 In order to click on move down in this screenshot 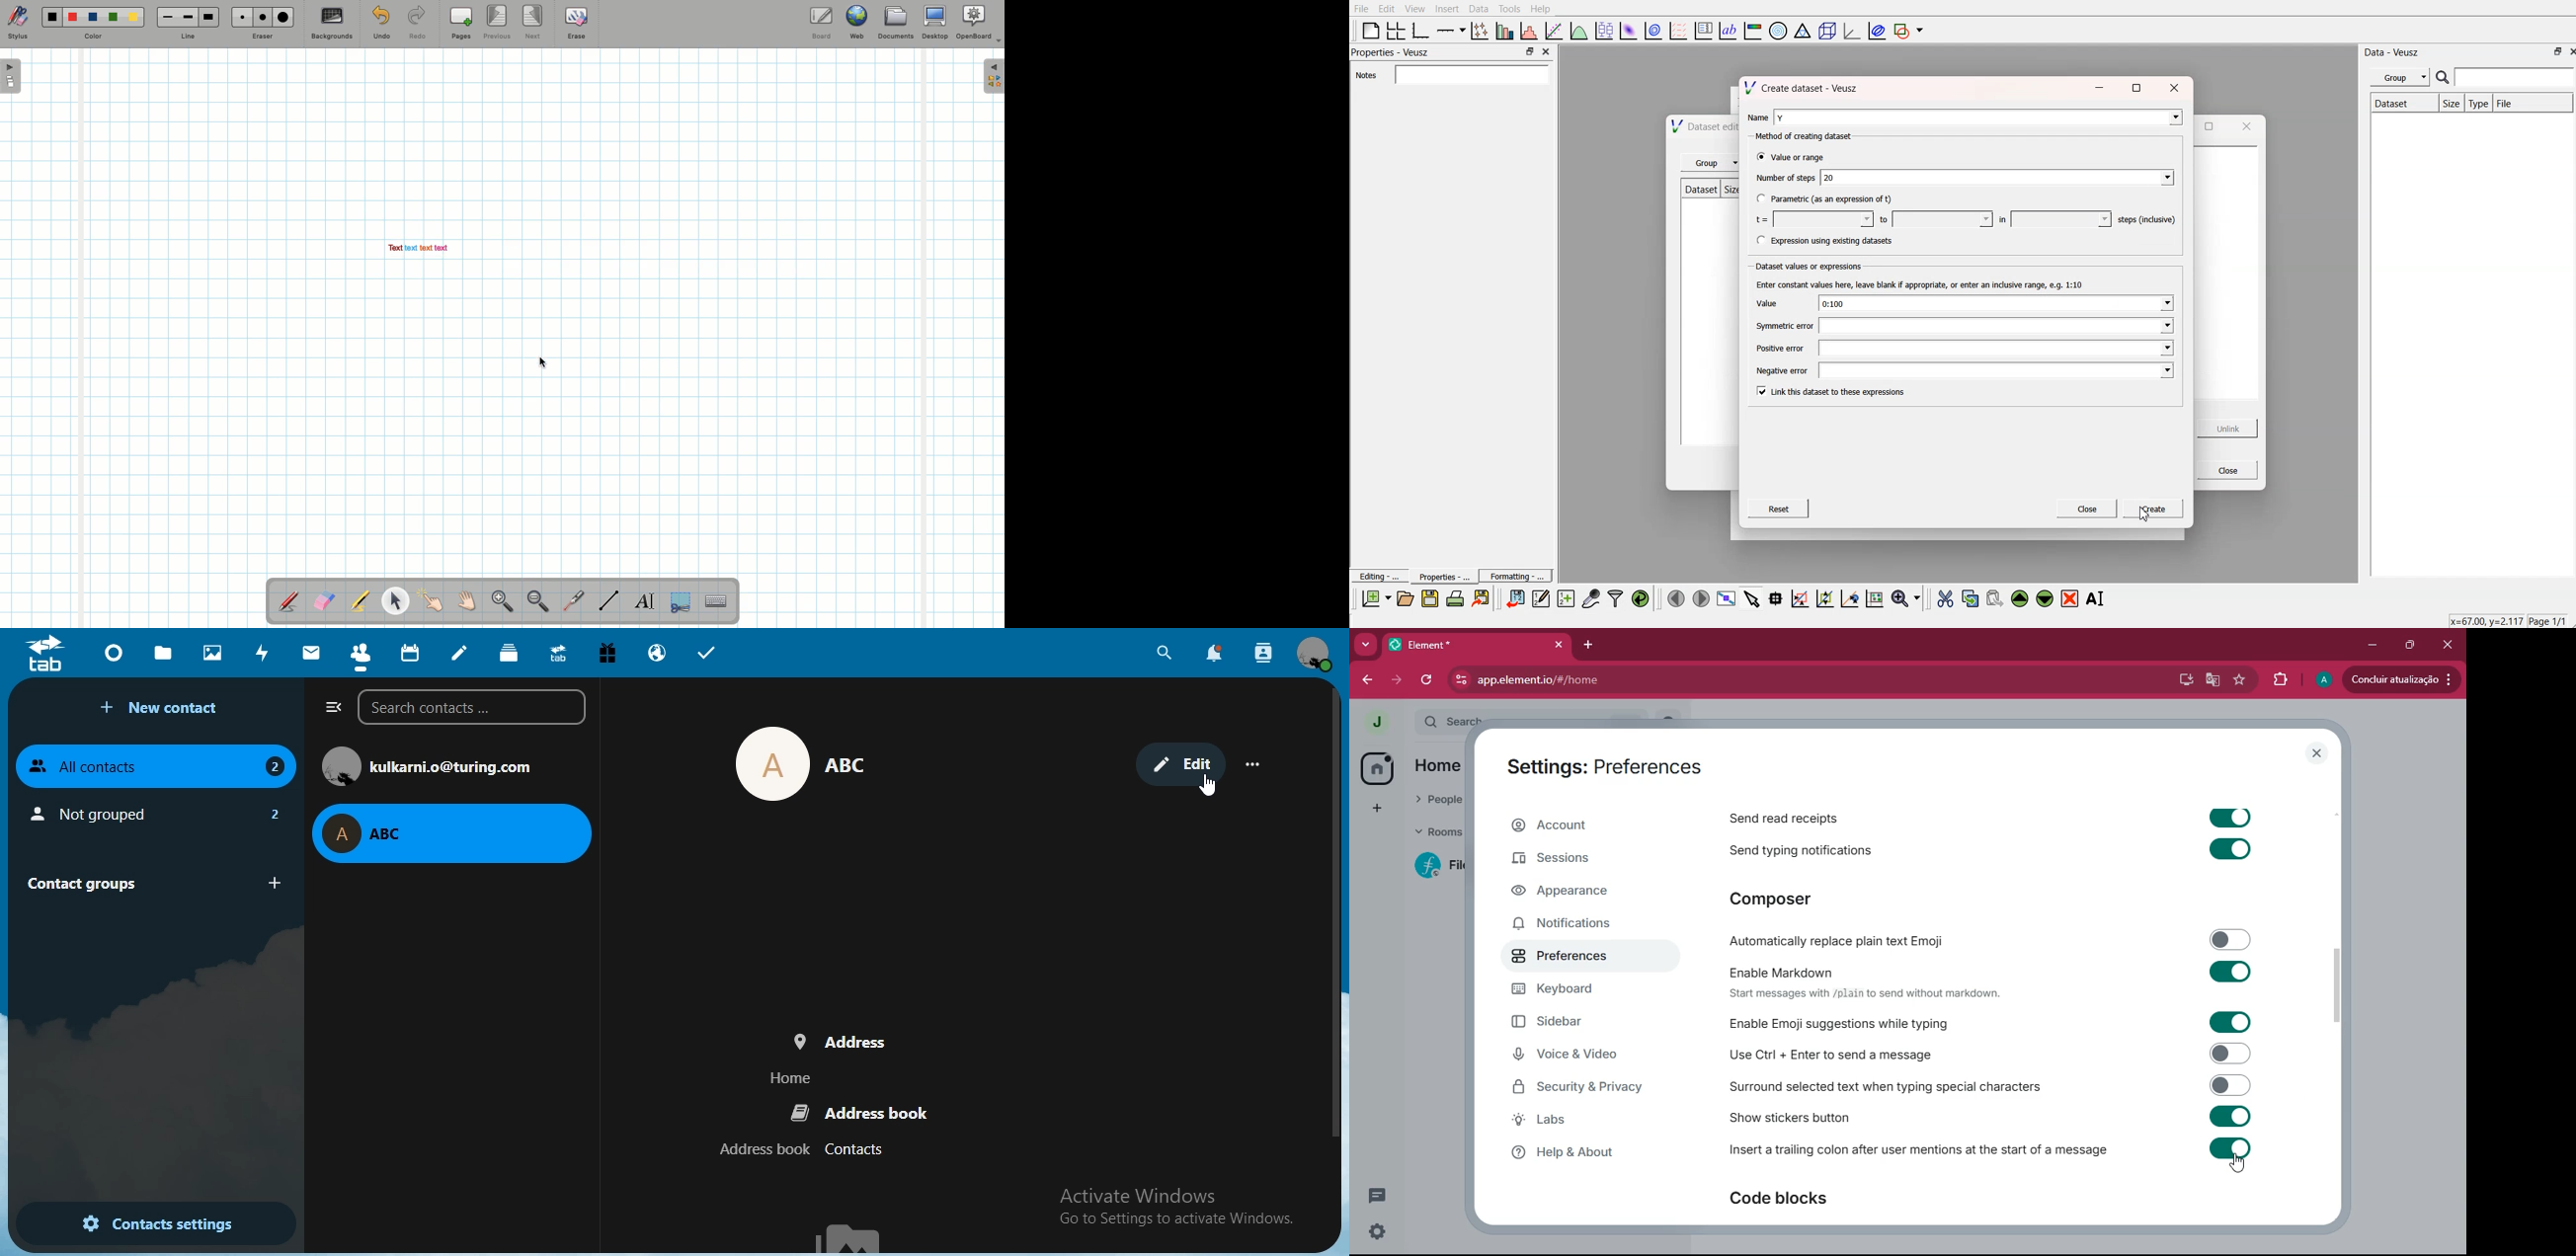, I will do `click(2045, 597)`.